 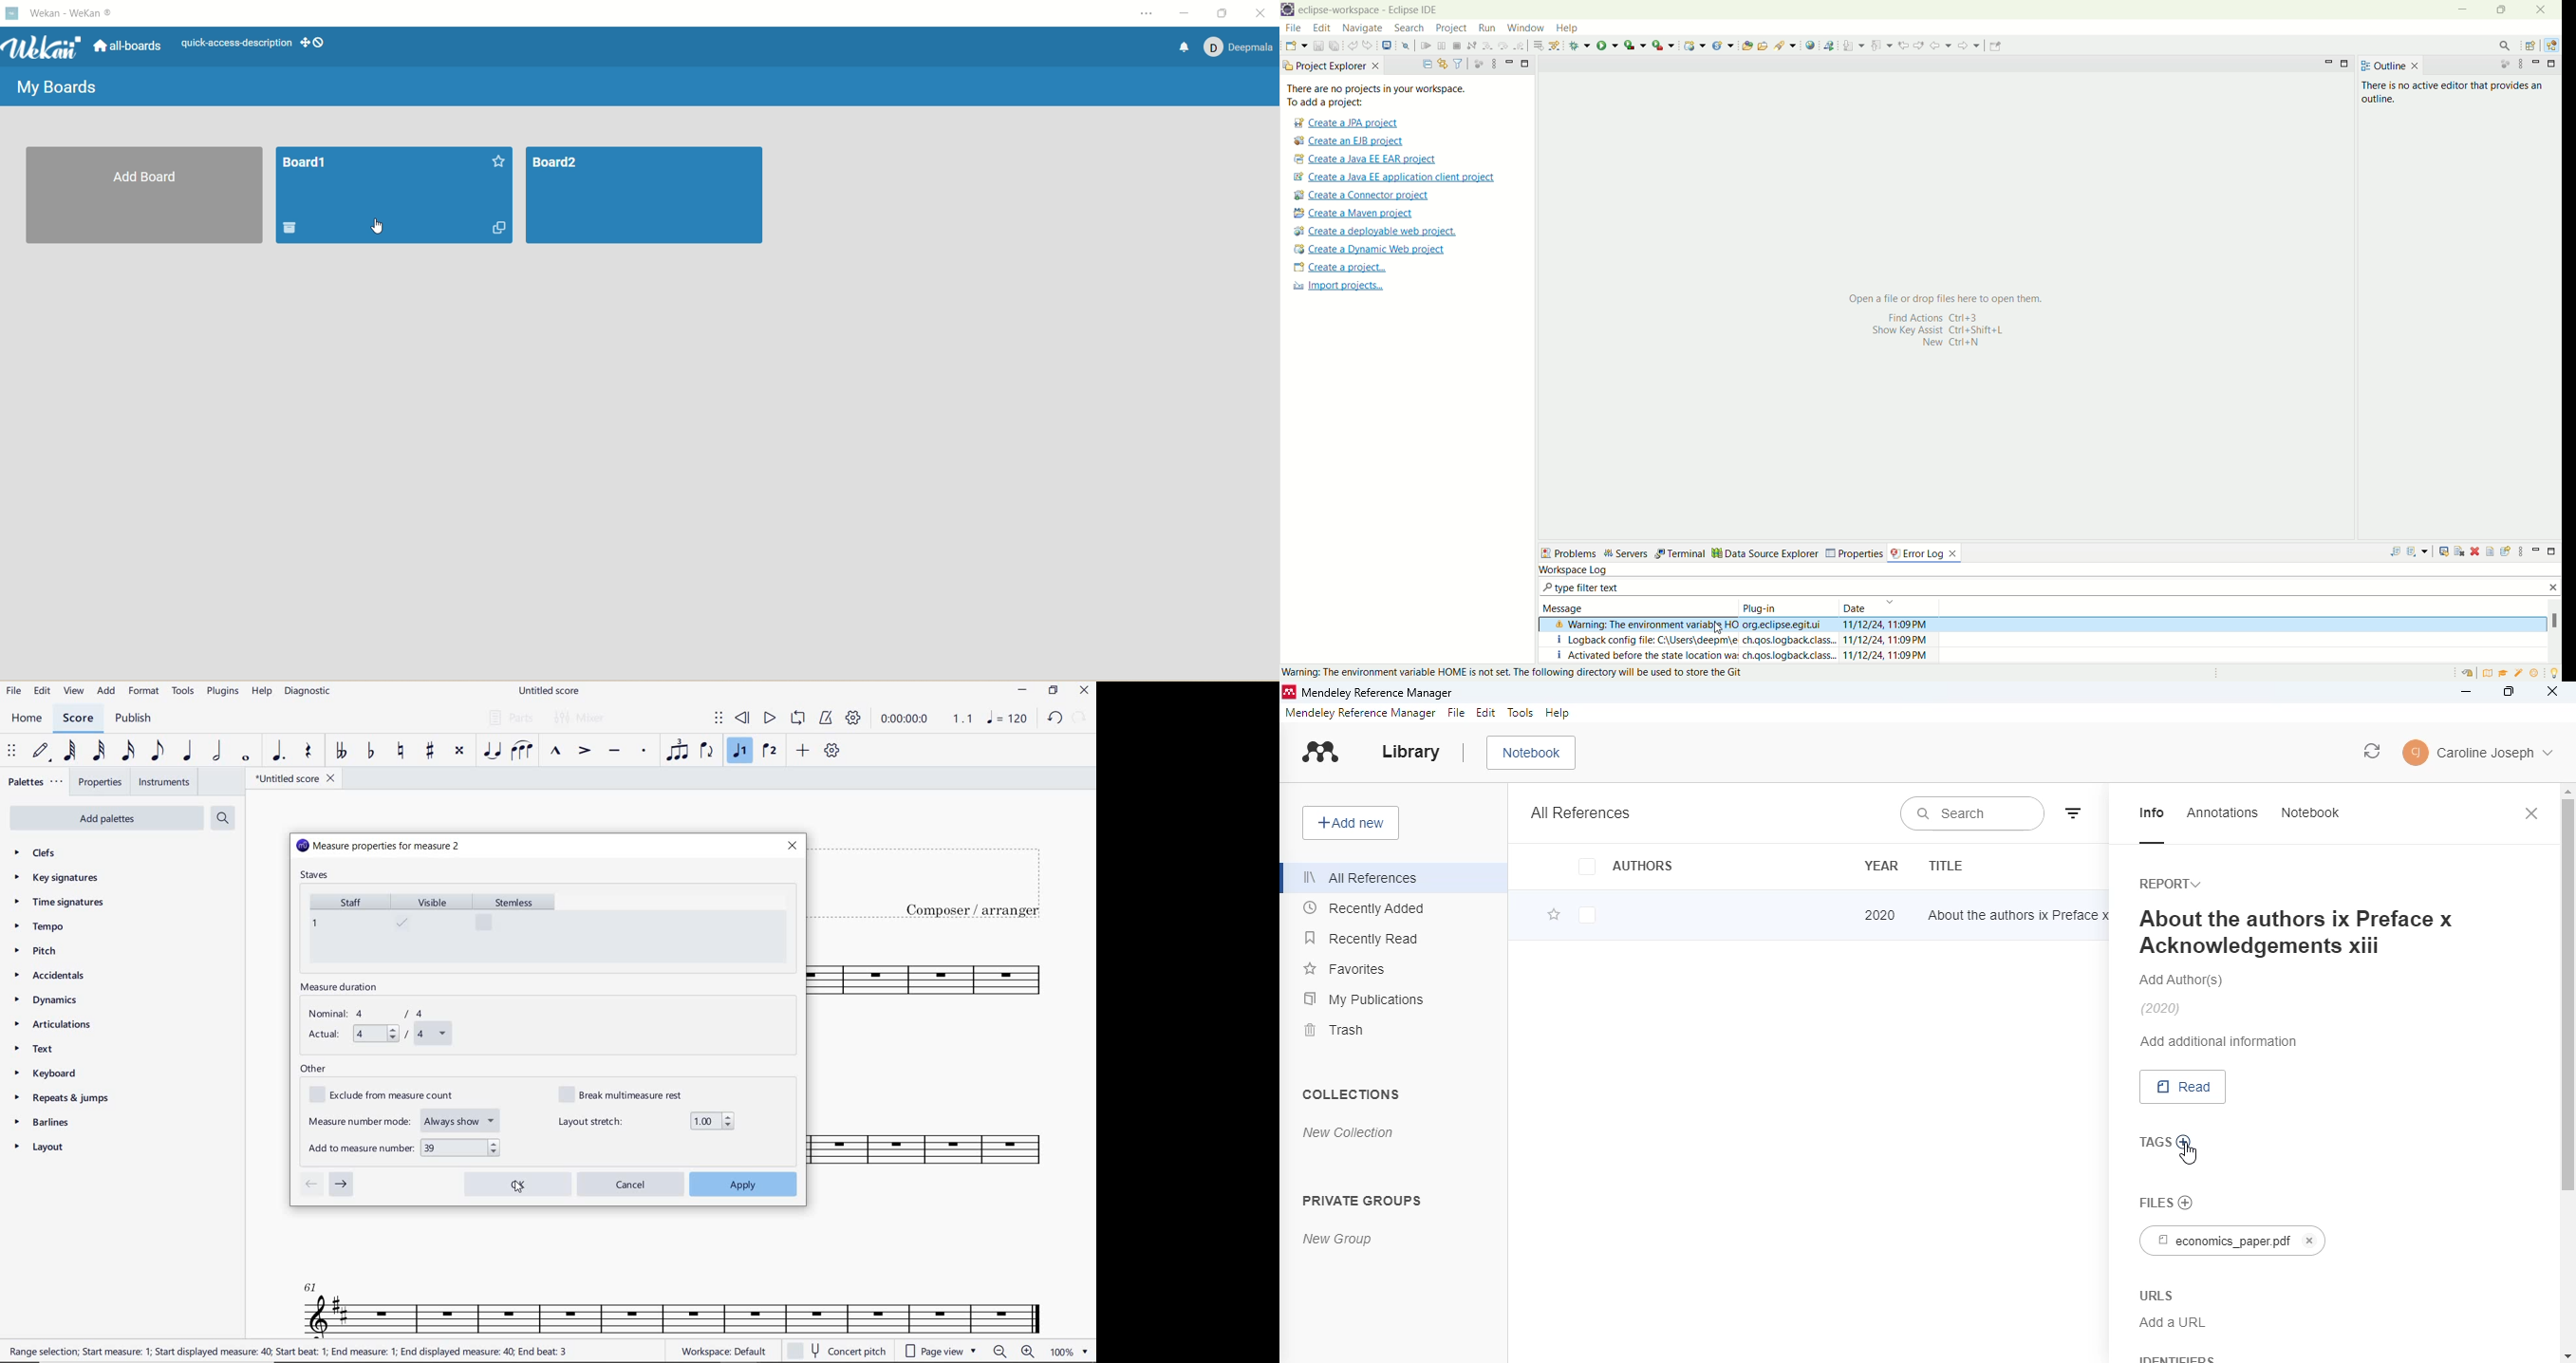 I want to click on staves, so click(x=316, y=876).